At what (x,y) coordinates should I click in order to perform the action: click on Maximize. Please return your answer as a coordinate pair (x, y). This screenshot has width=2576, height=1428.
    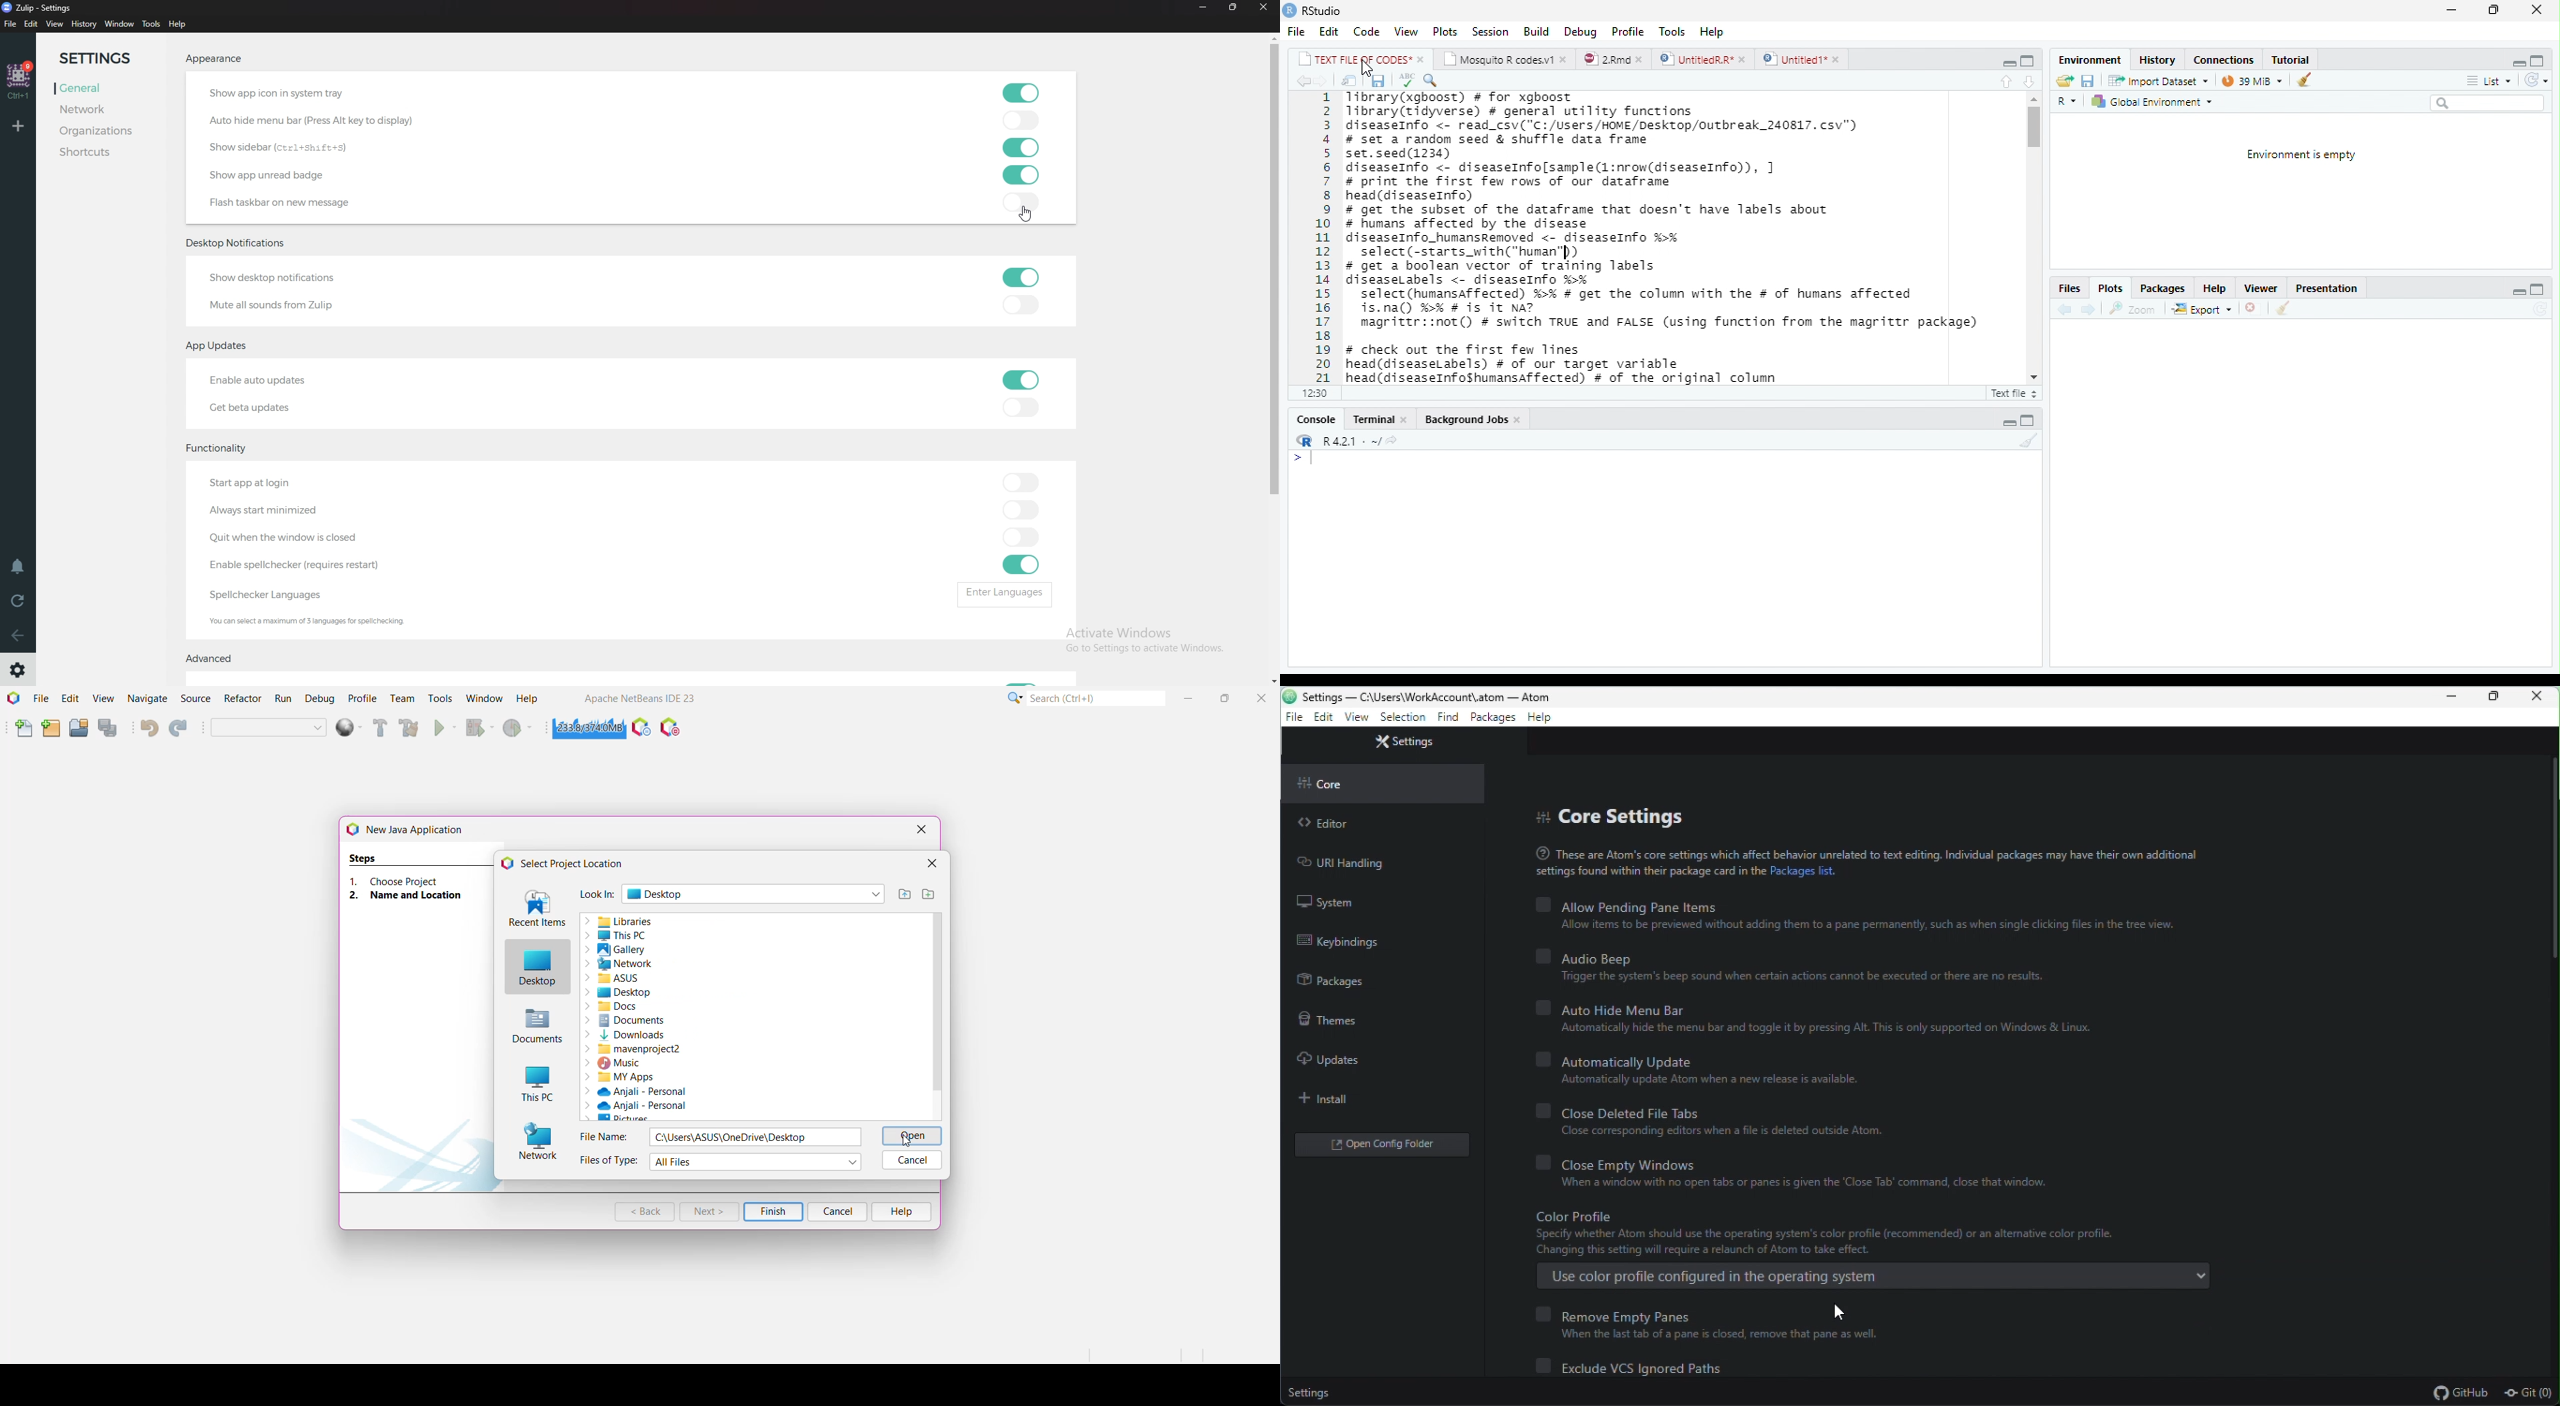
    Looking at the image, I should click on (2031, 419).